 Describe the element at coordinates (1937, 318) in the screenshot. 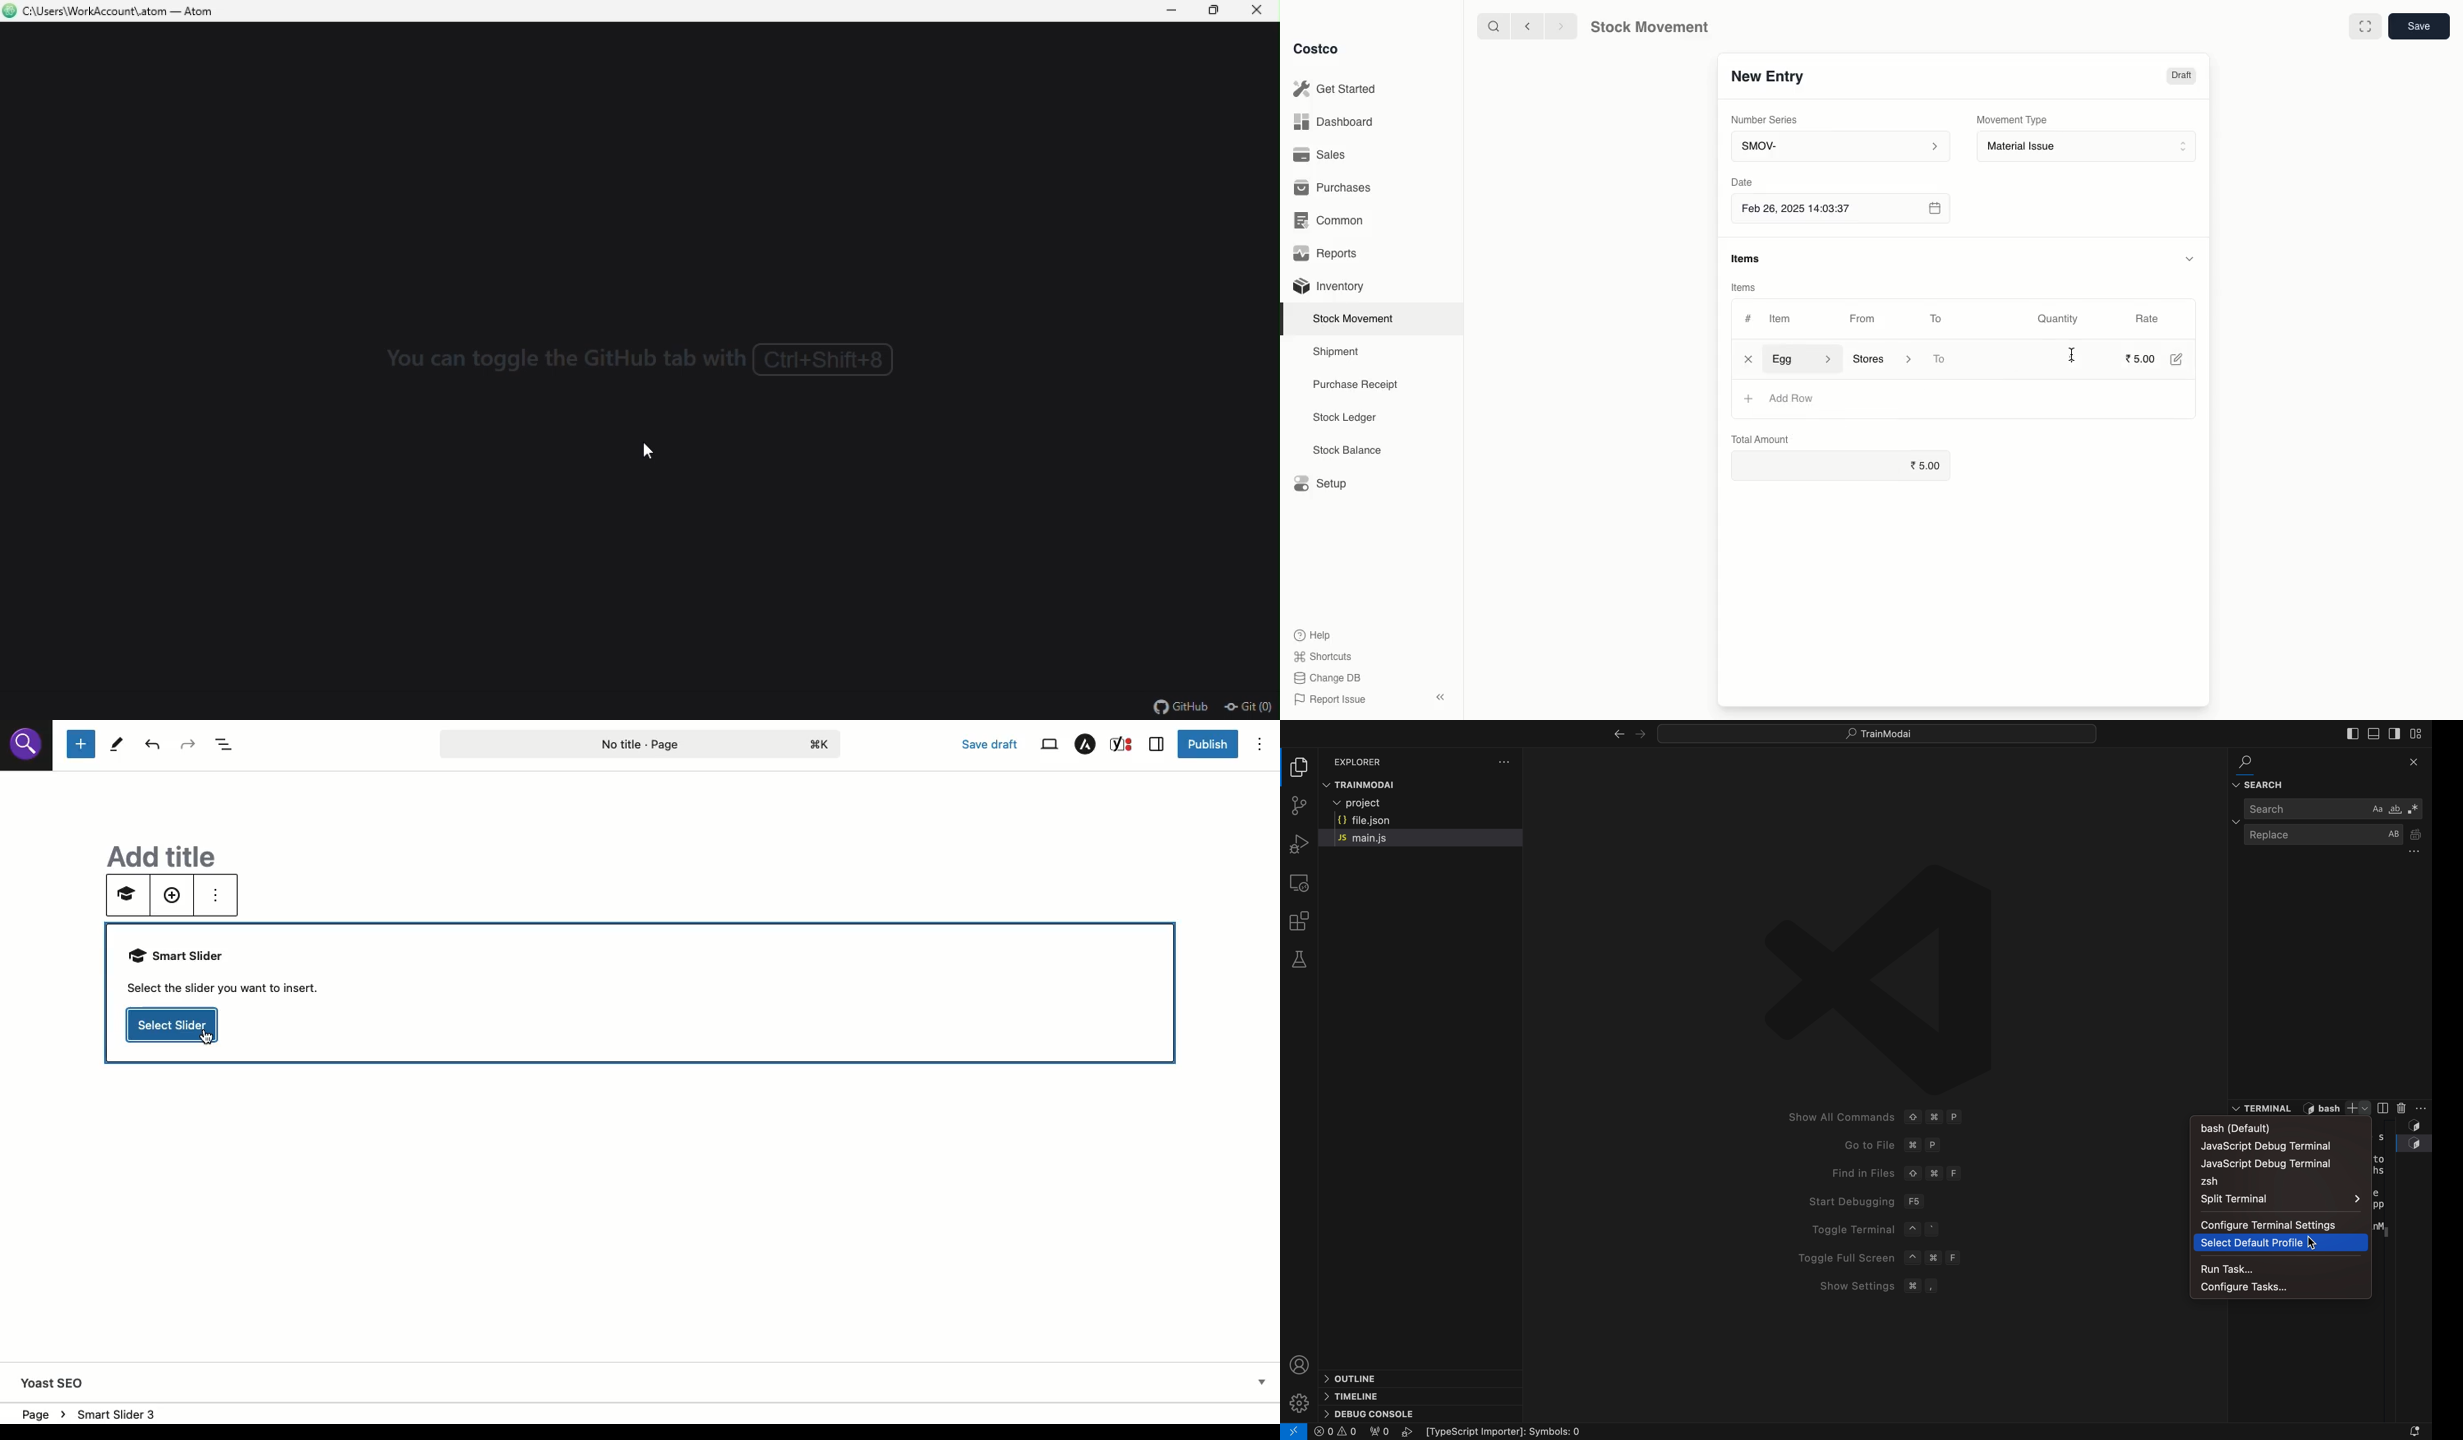

I see `To` at that location.